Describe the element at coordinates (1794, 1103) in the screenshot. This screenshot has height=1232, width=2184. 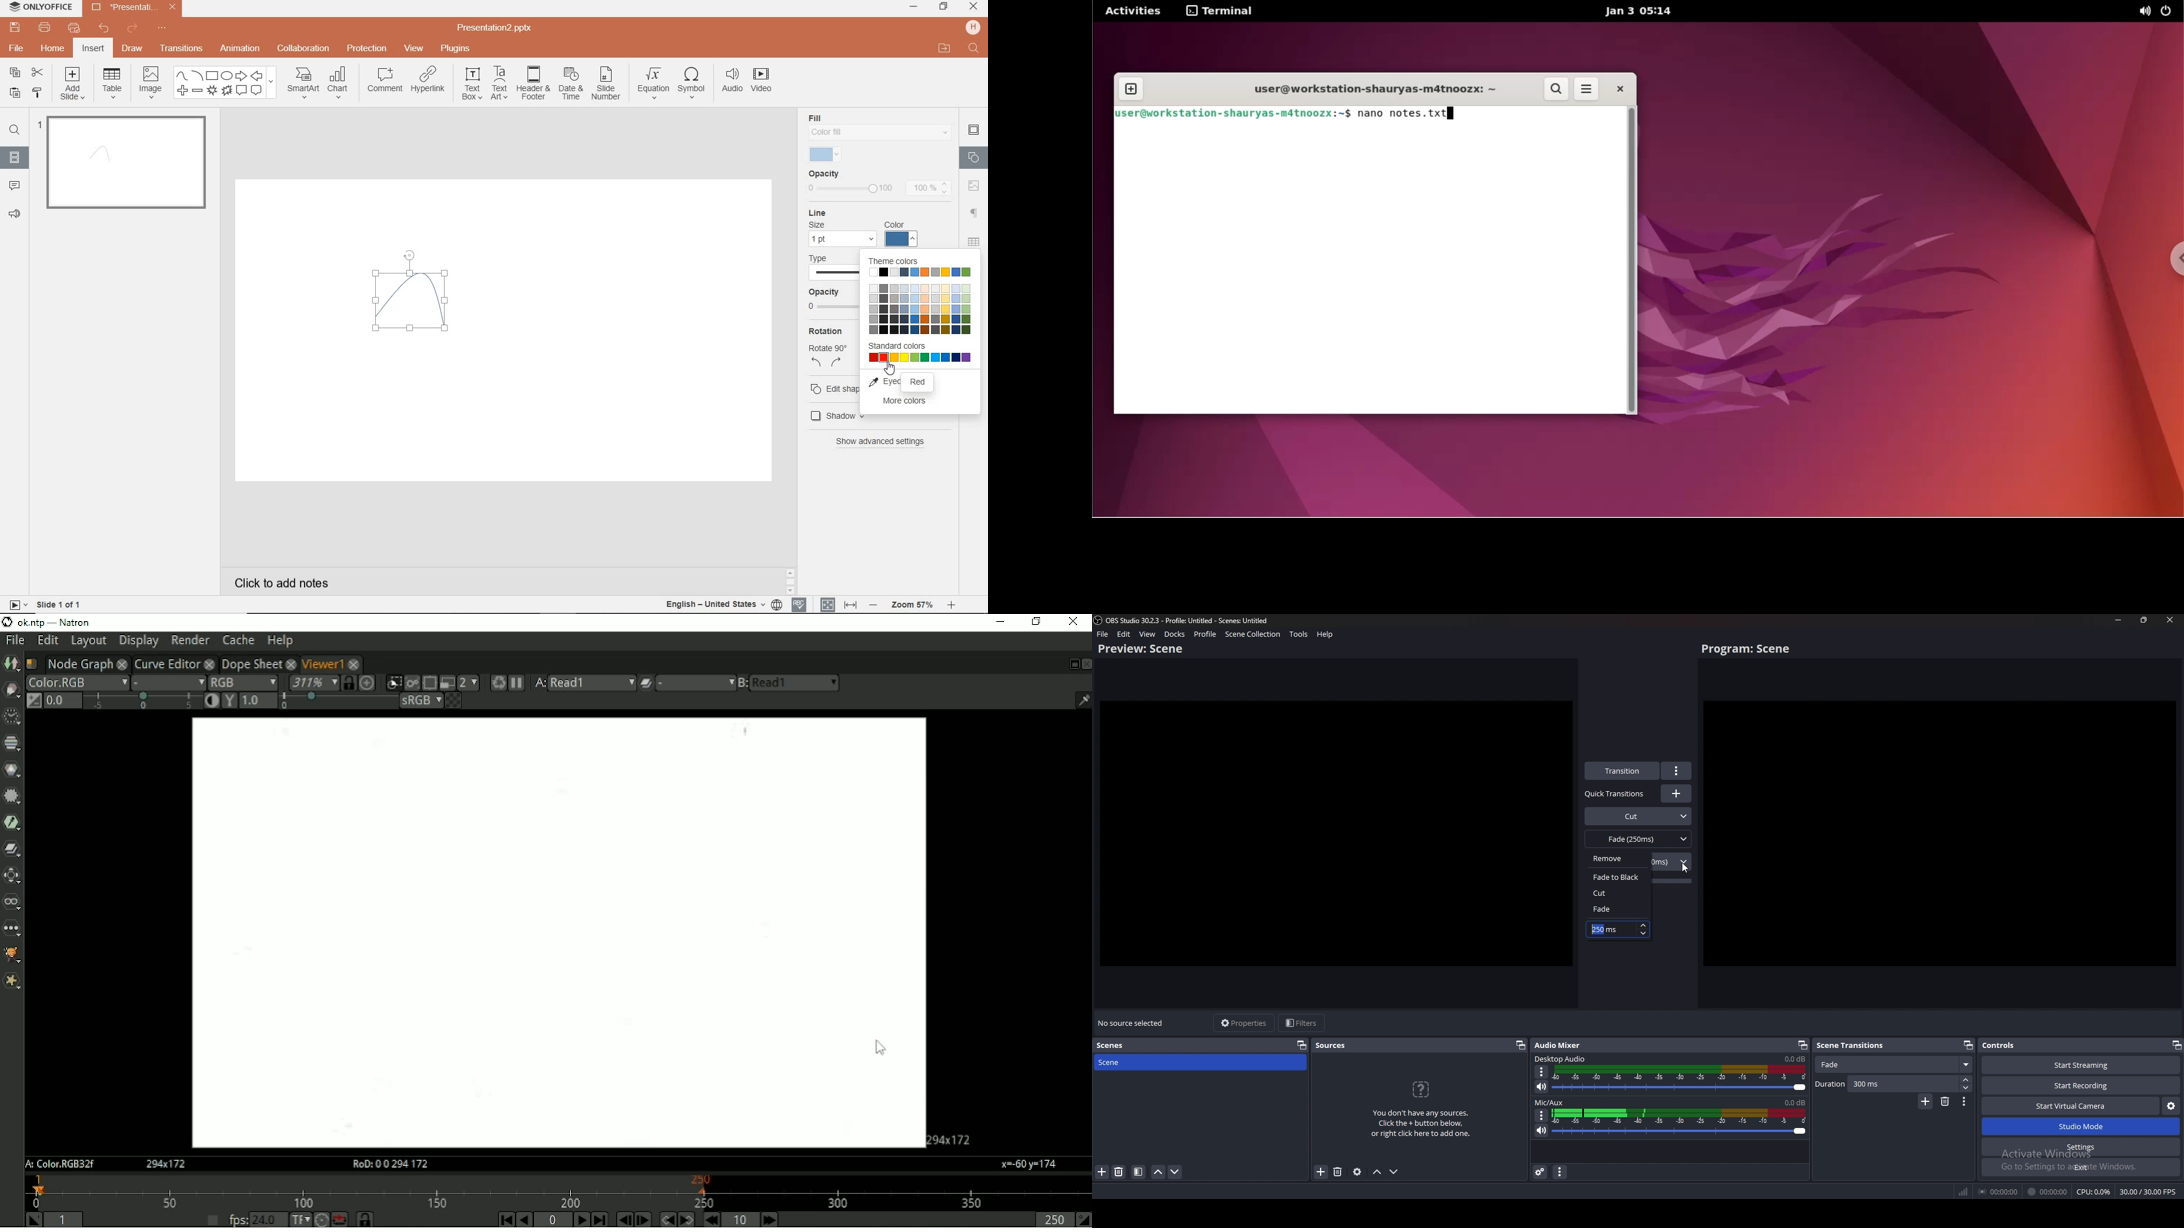
I see `mic/aux sound` at that location.